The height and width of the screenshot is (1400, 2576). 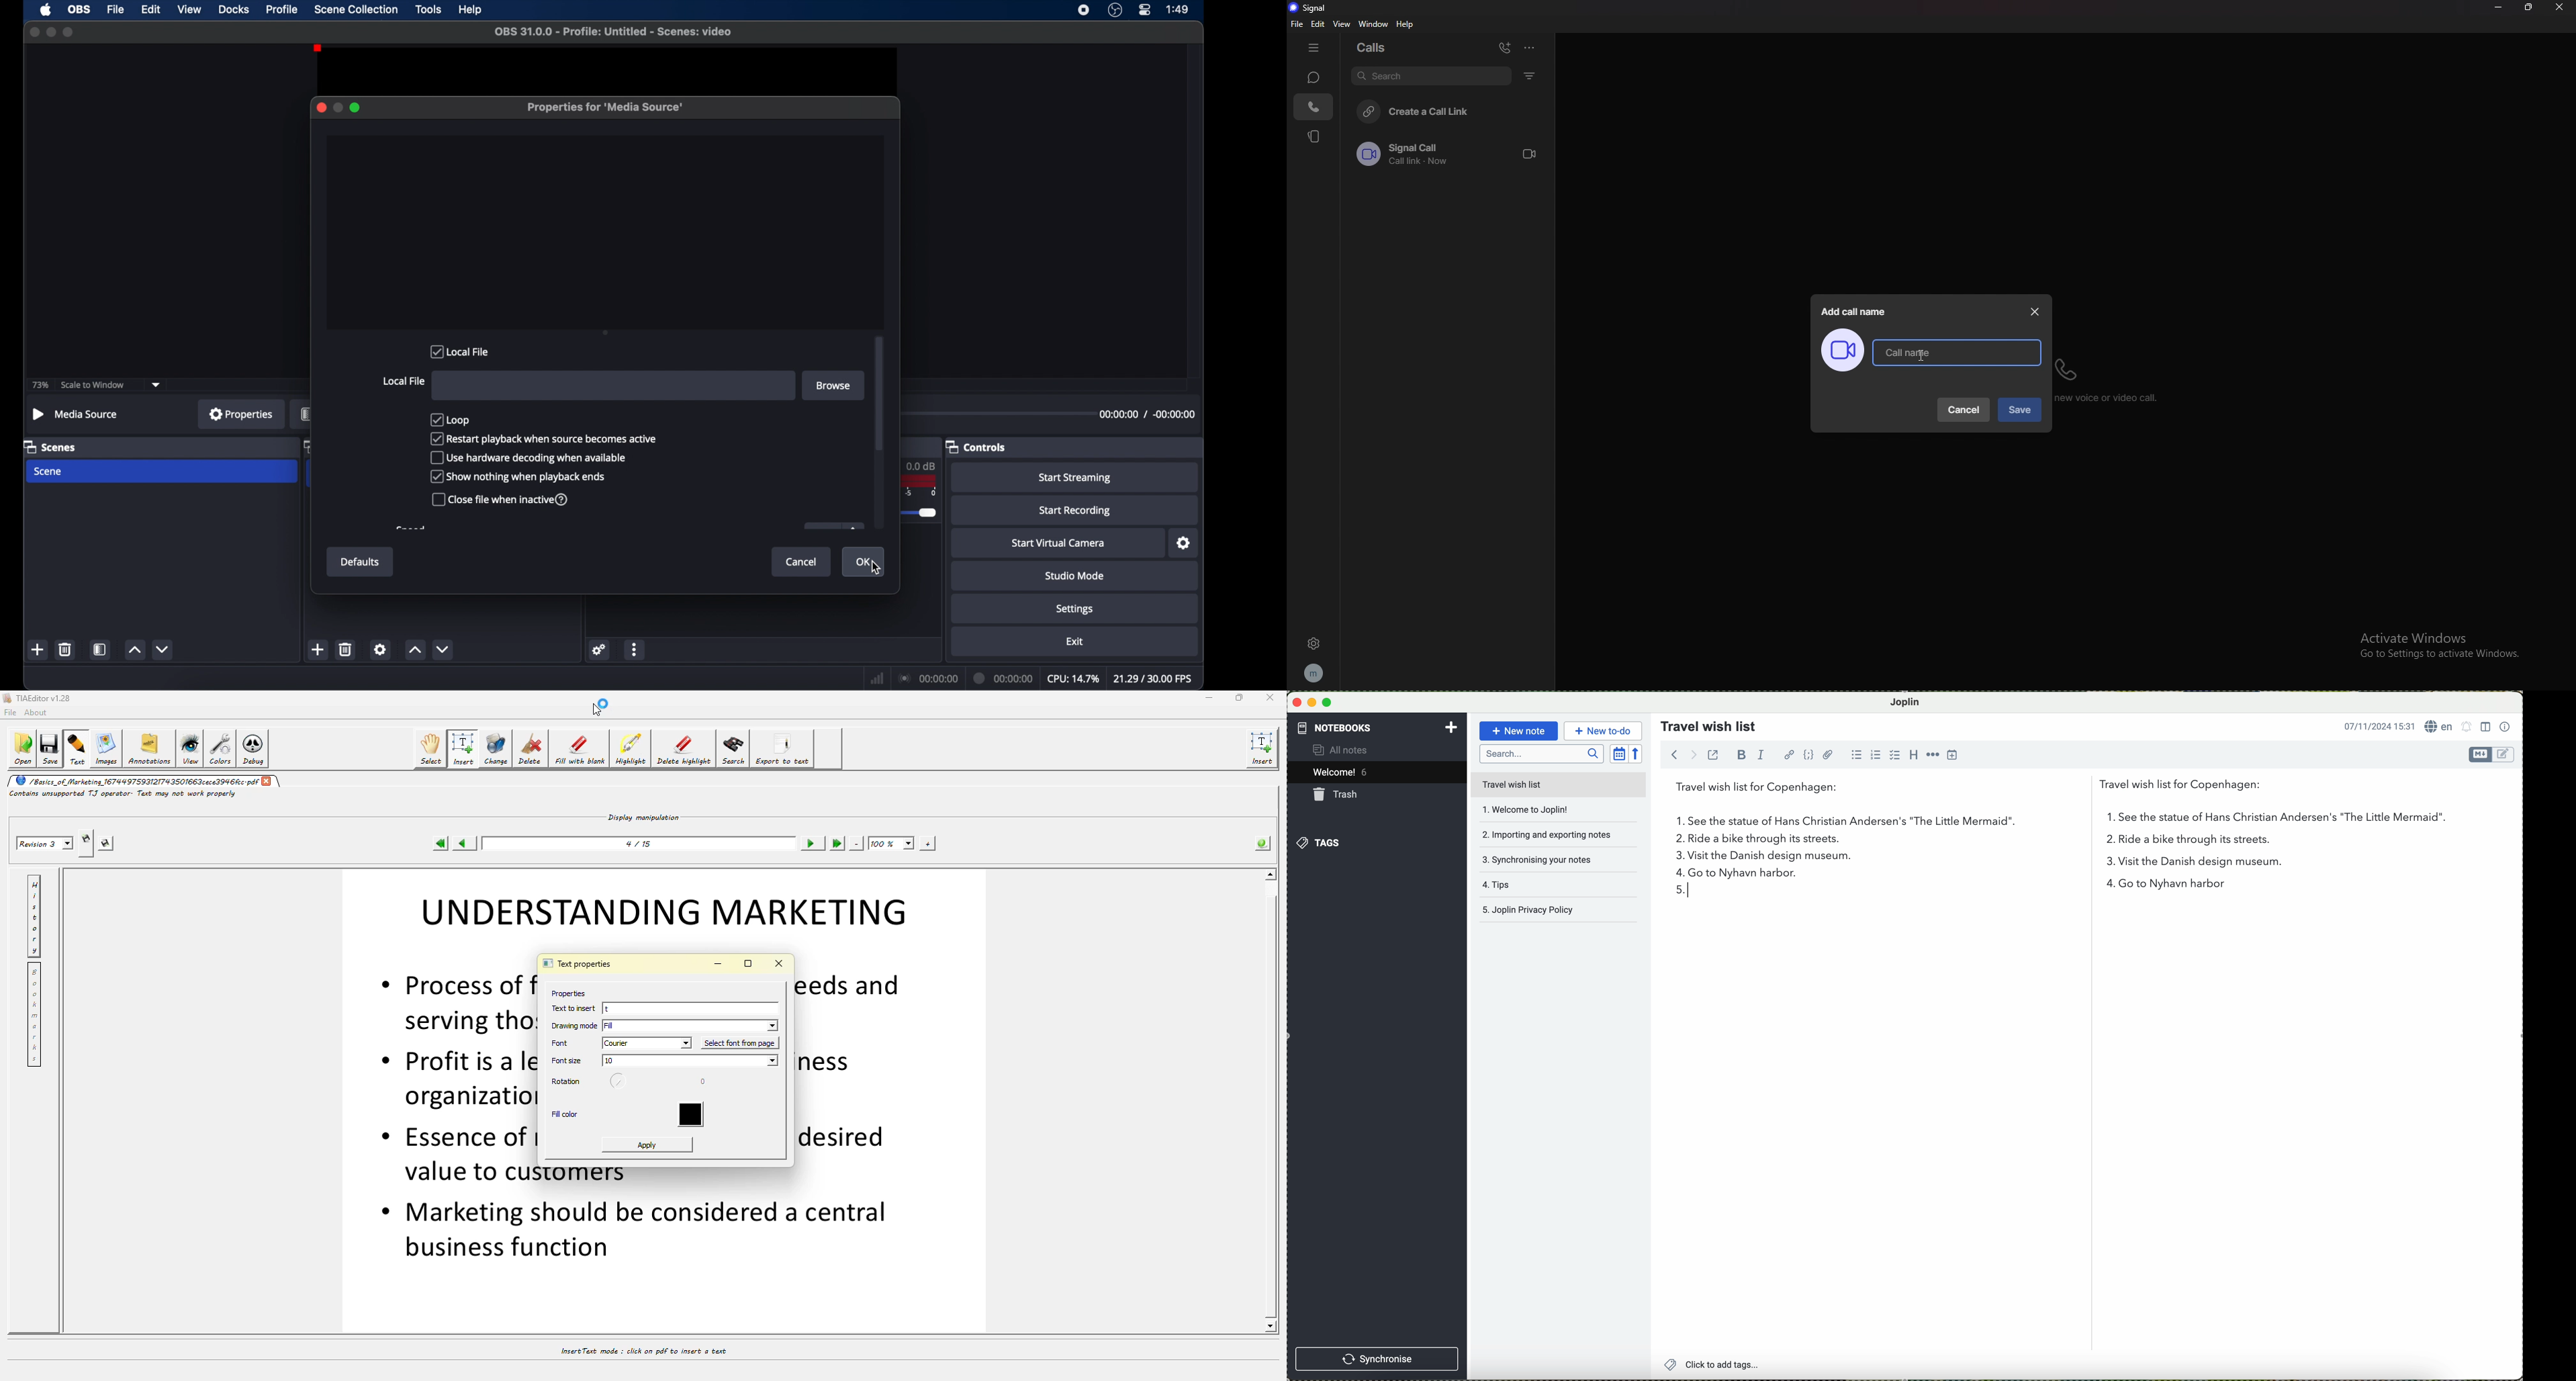 I want to click on tips, so click(x=1540, y=888).